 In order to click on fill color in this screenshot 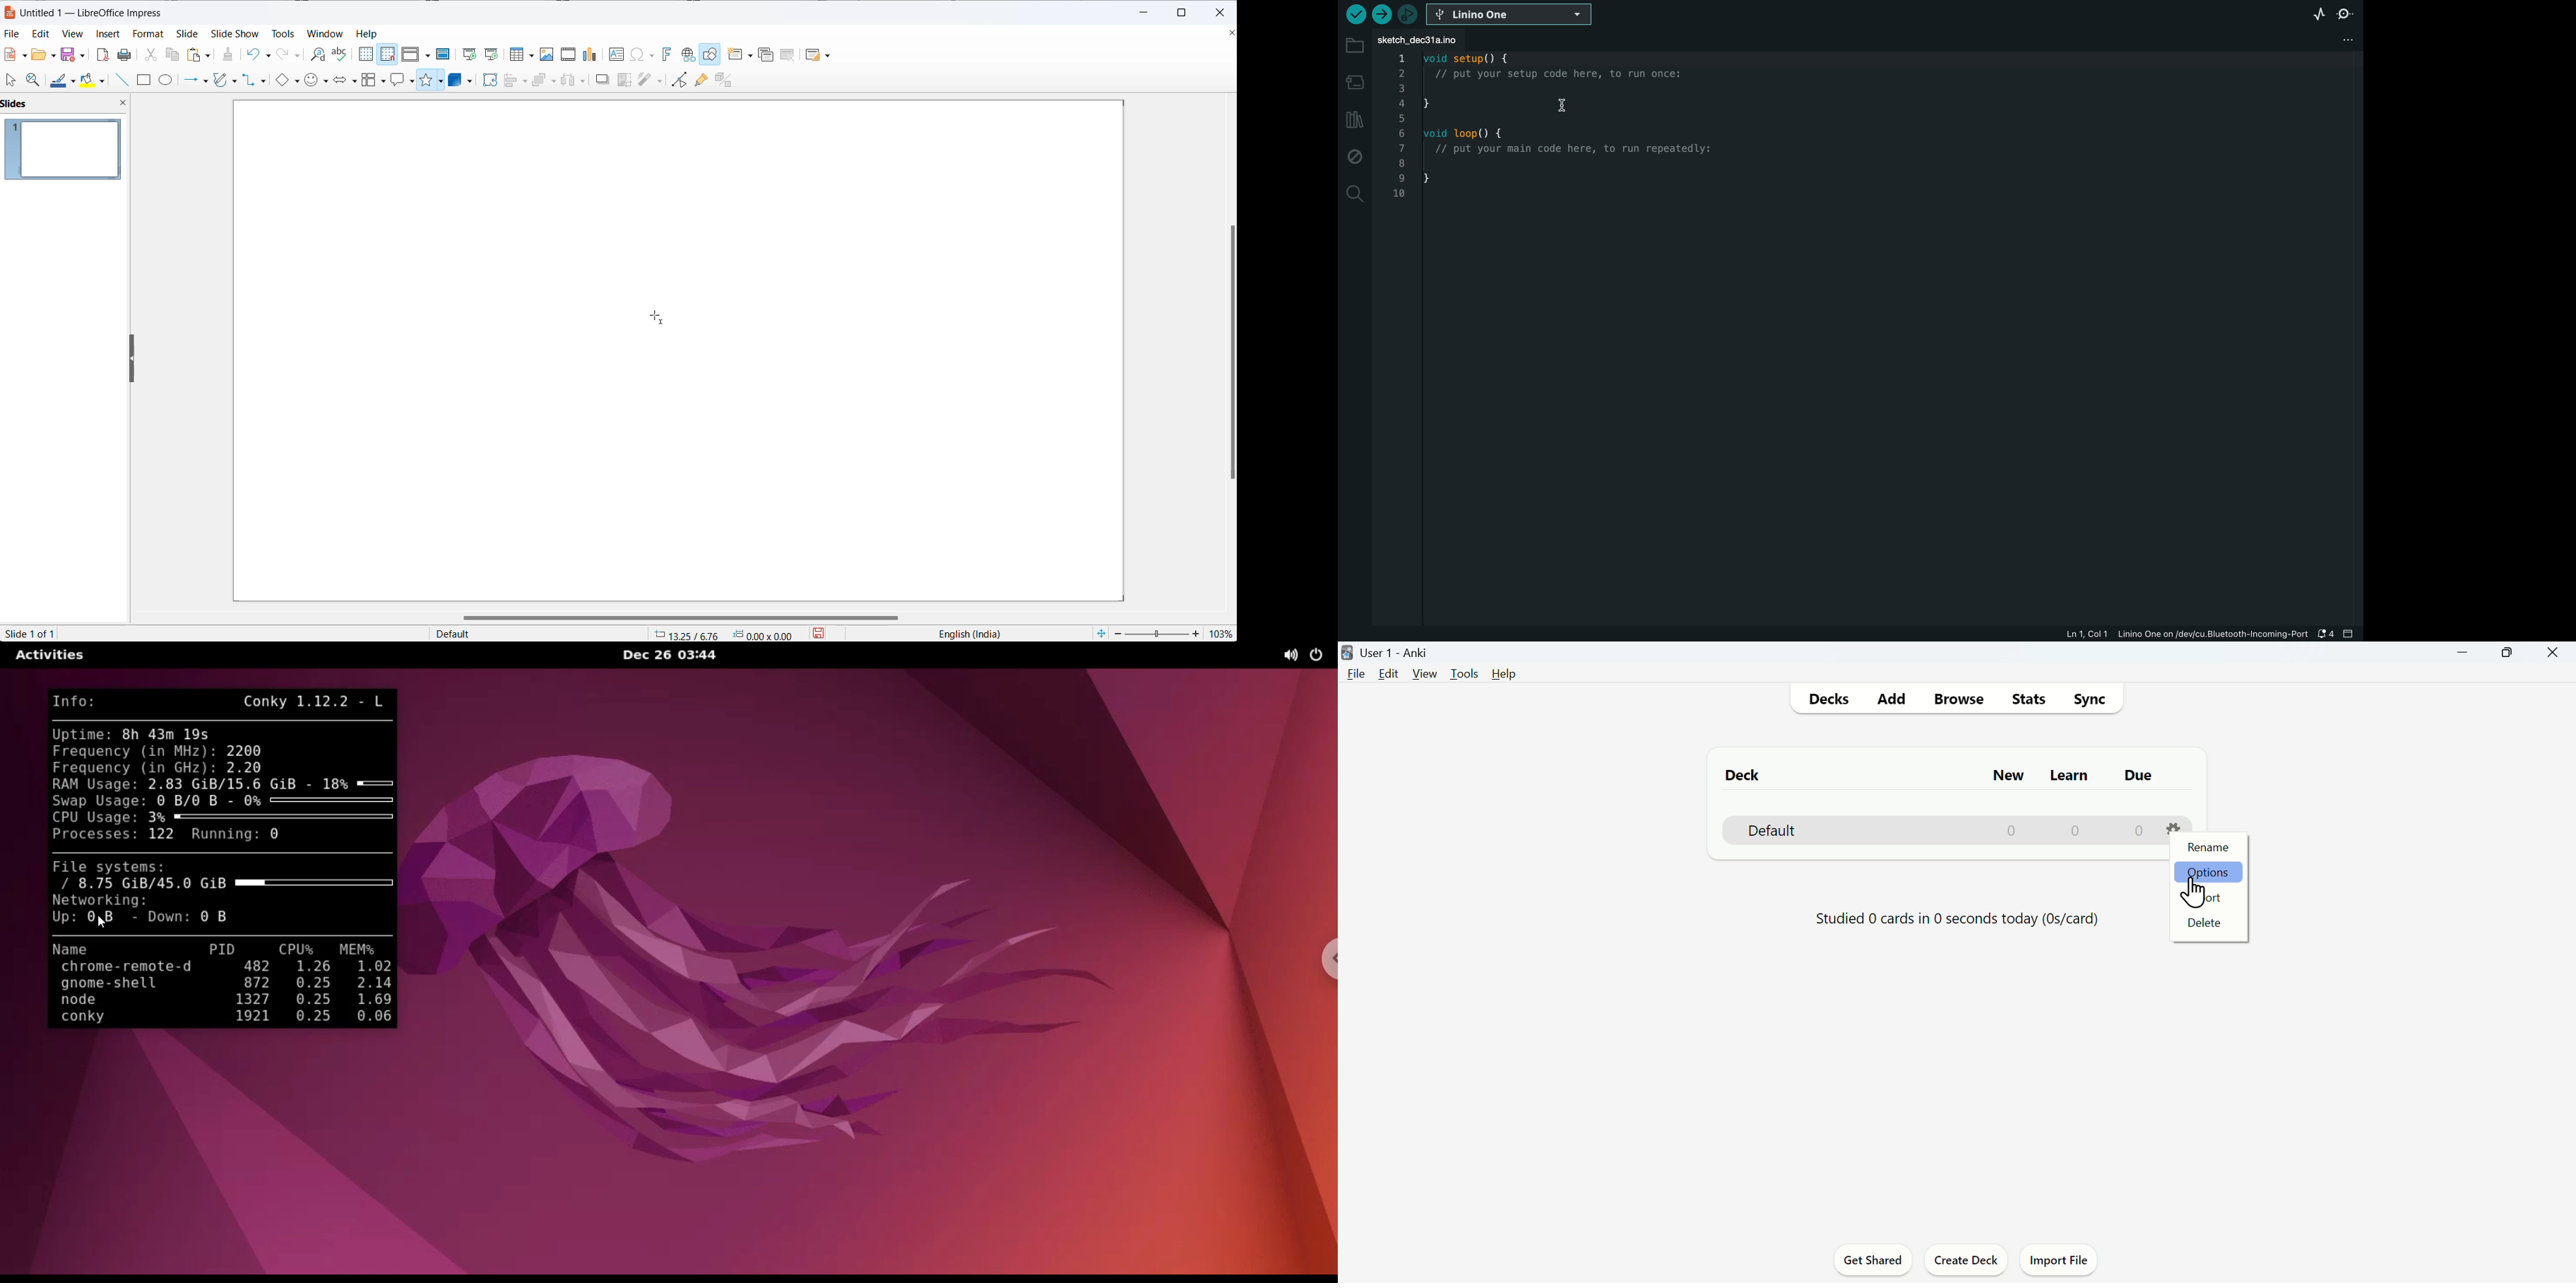, I will do `click(96, 80)`.